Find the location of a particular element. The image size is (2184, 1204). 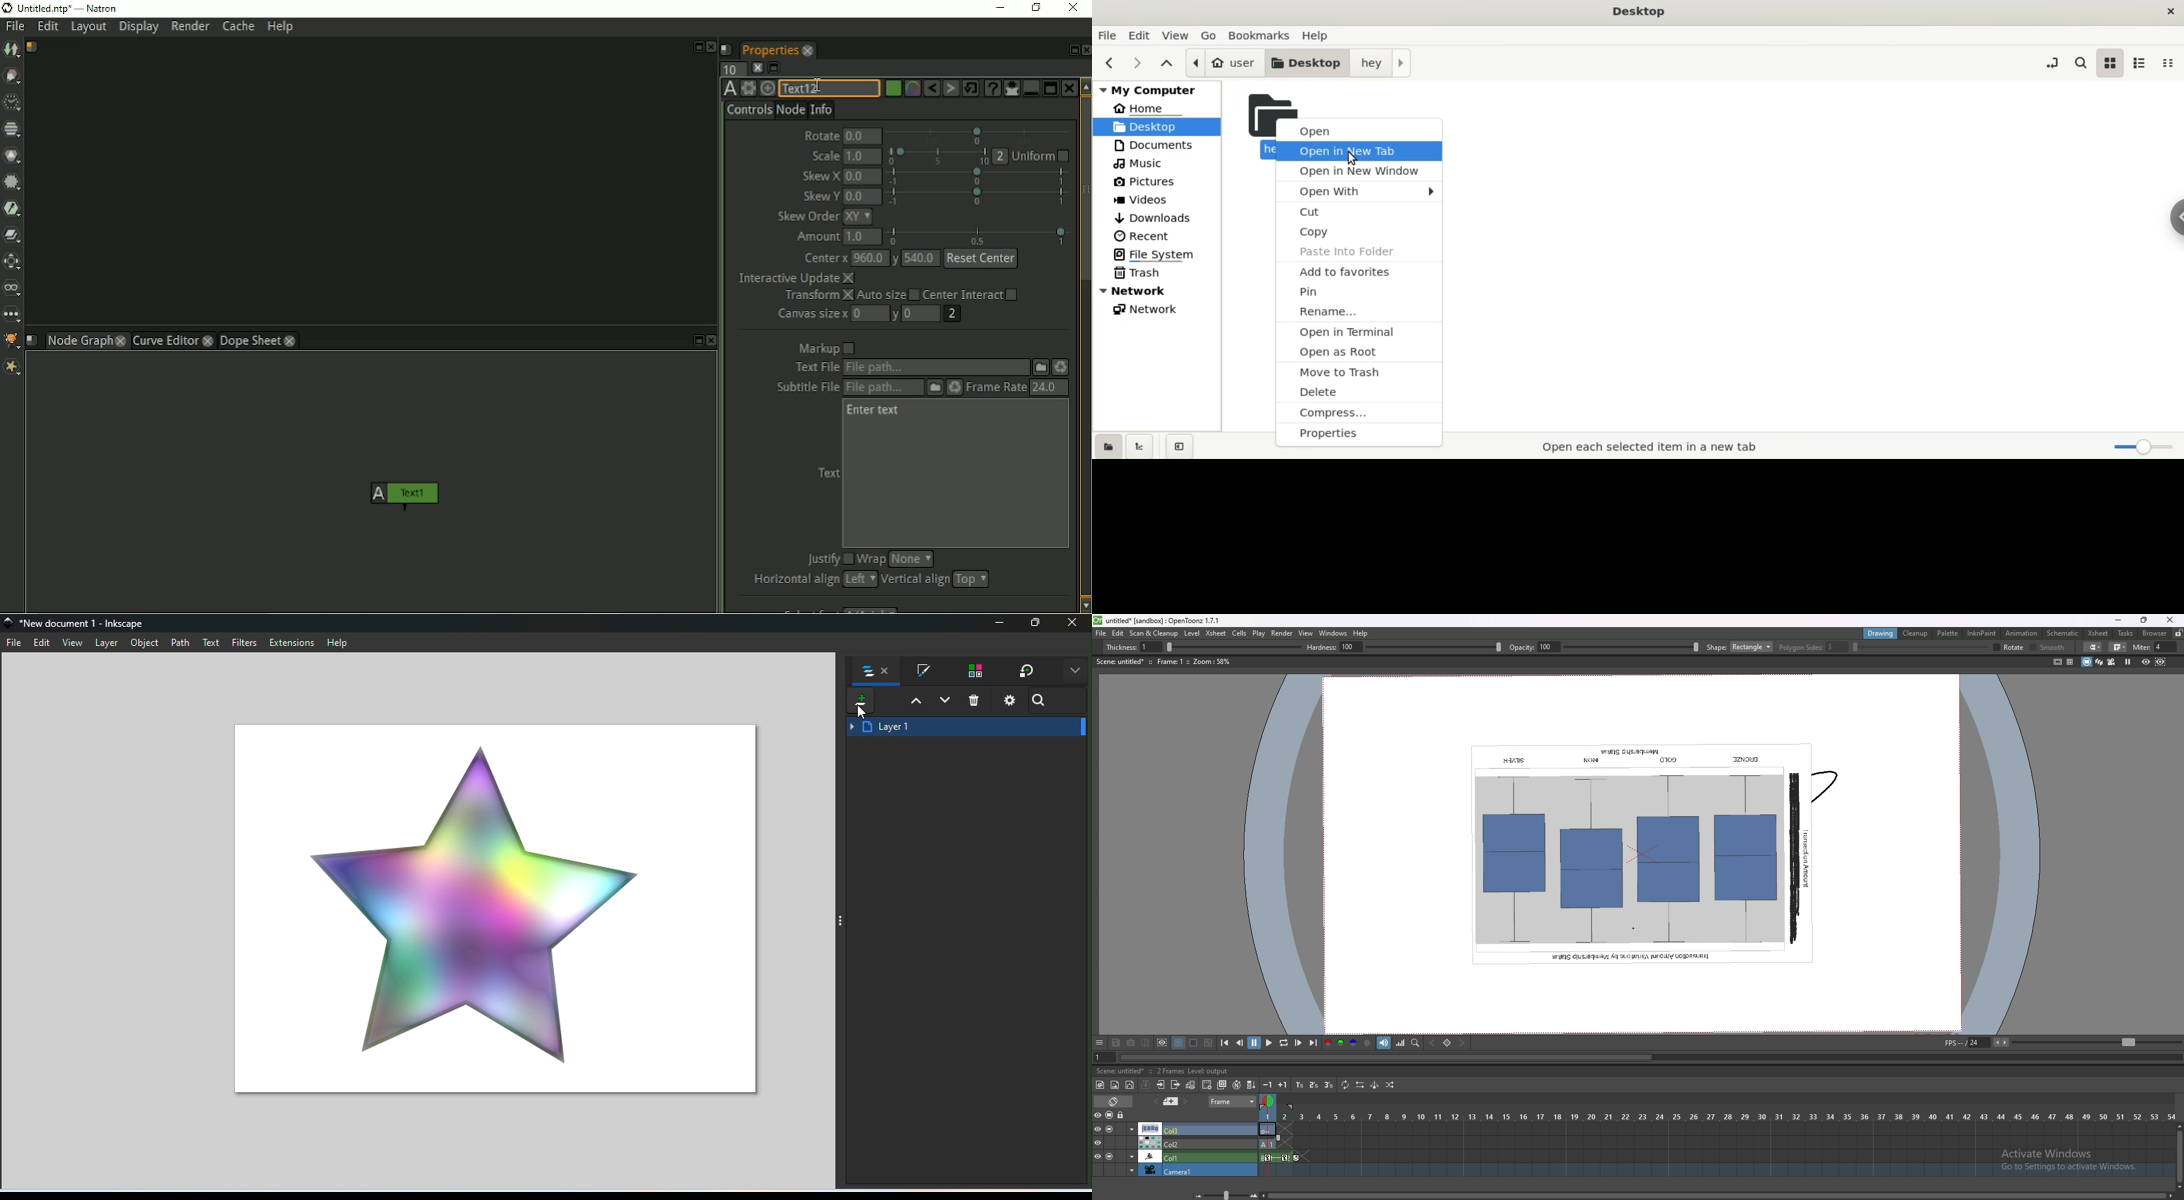

Path is located at coordinates (182, 644).